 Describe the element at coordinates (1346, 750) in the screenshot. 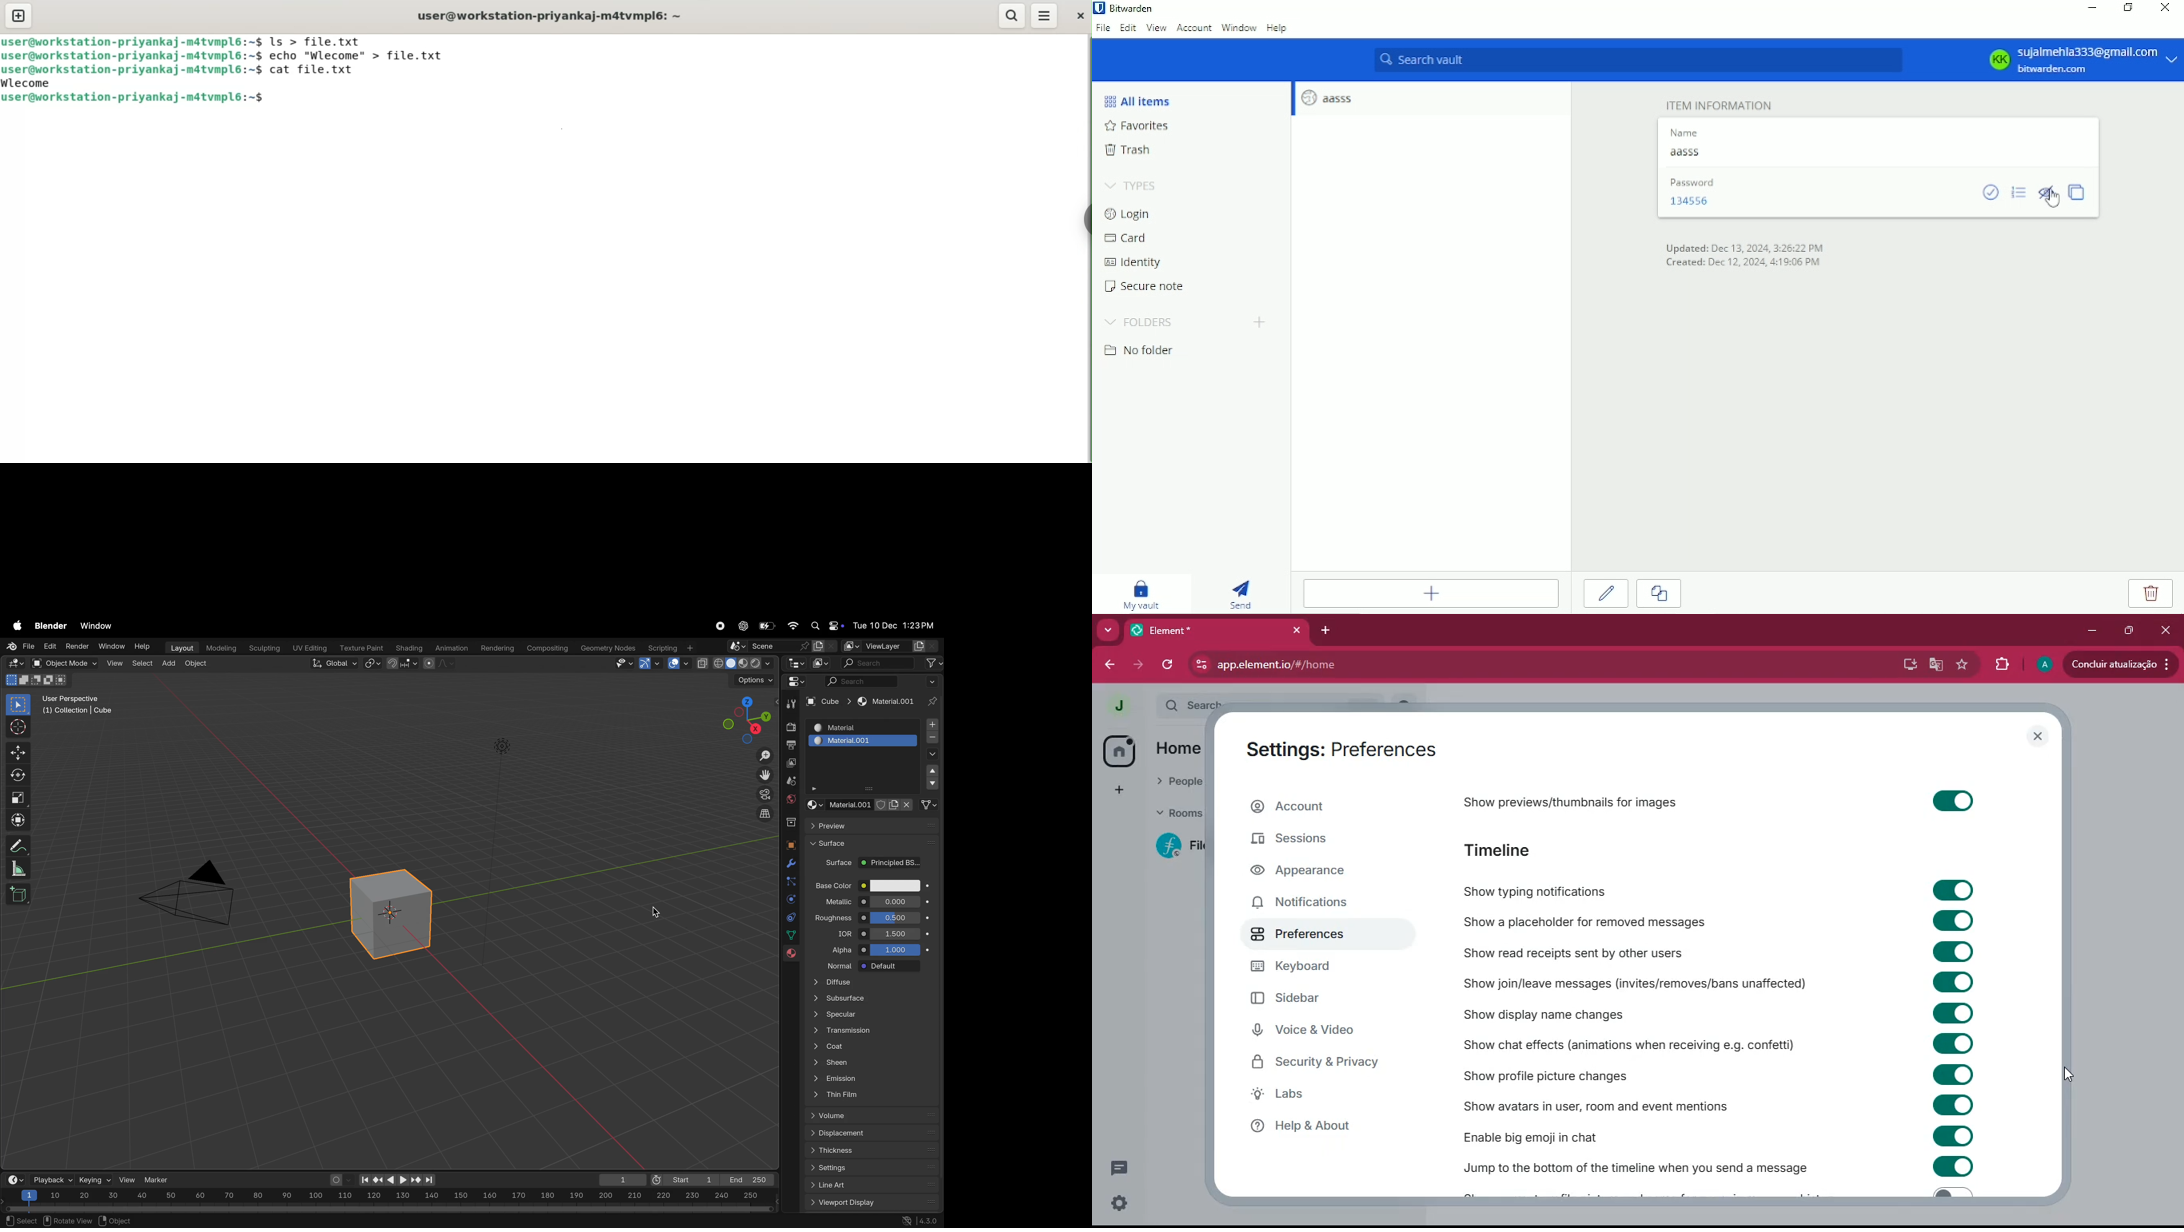

I see `settings: preferences` at that location.